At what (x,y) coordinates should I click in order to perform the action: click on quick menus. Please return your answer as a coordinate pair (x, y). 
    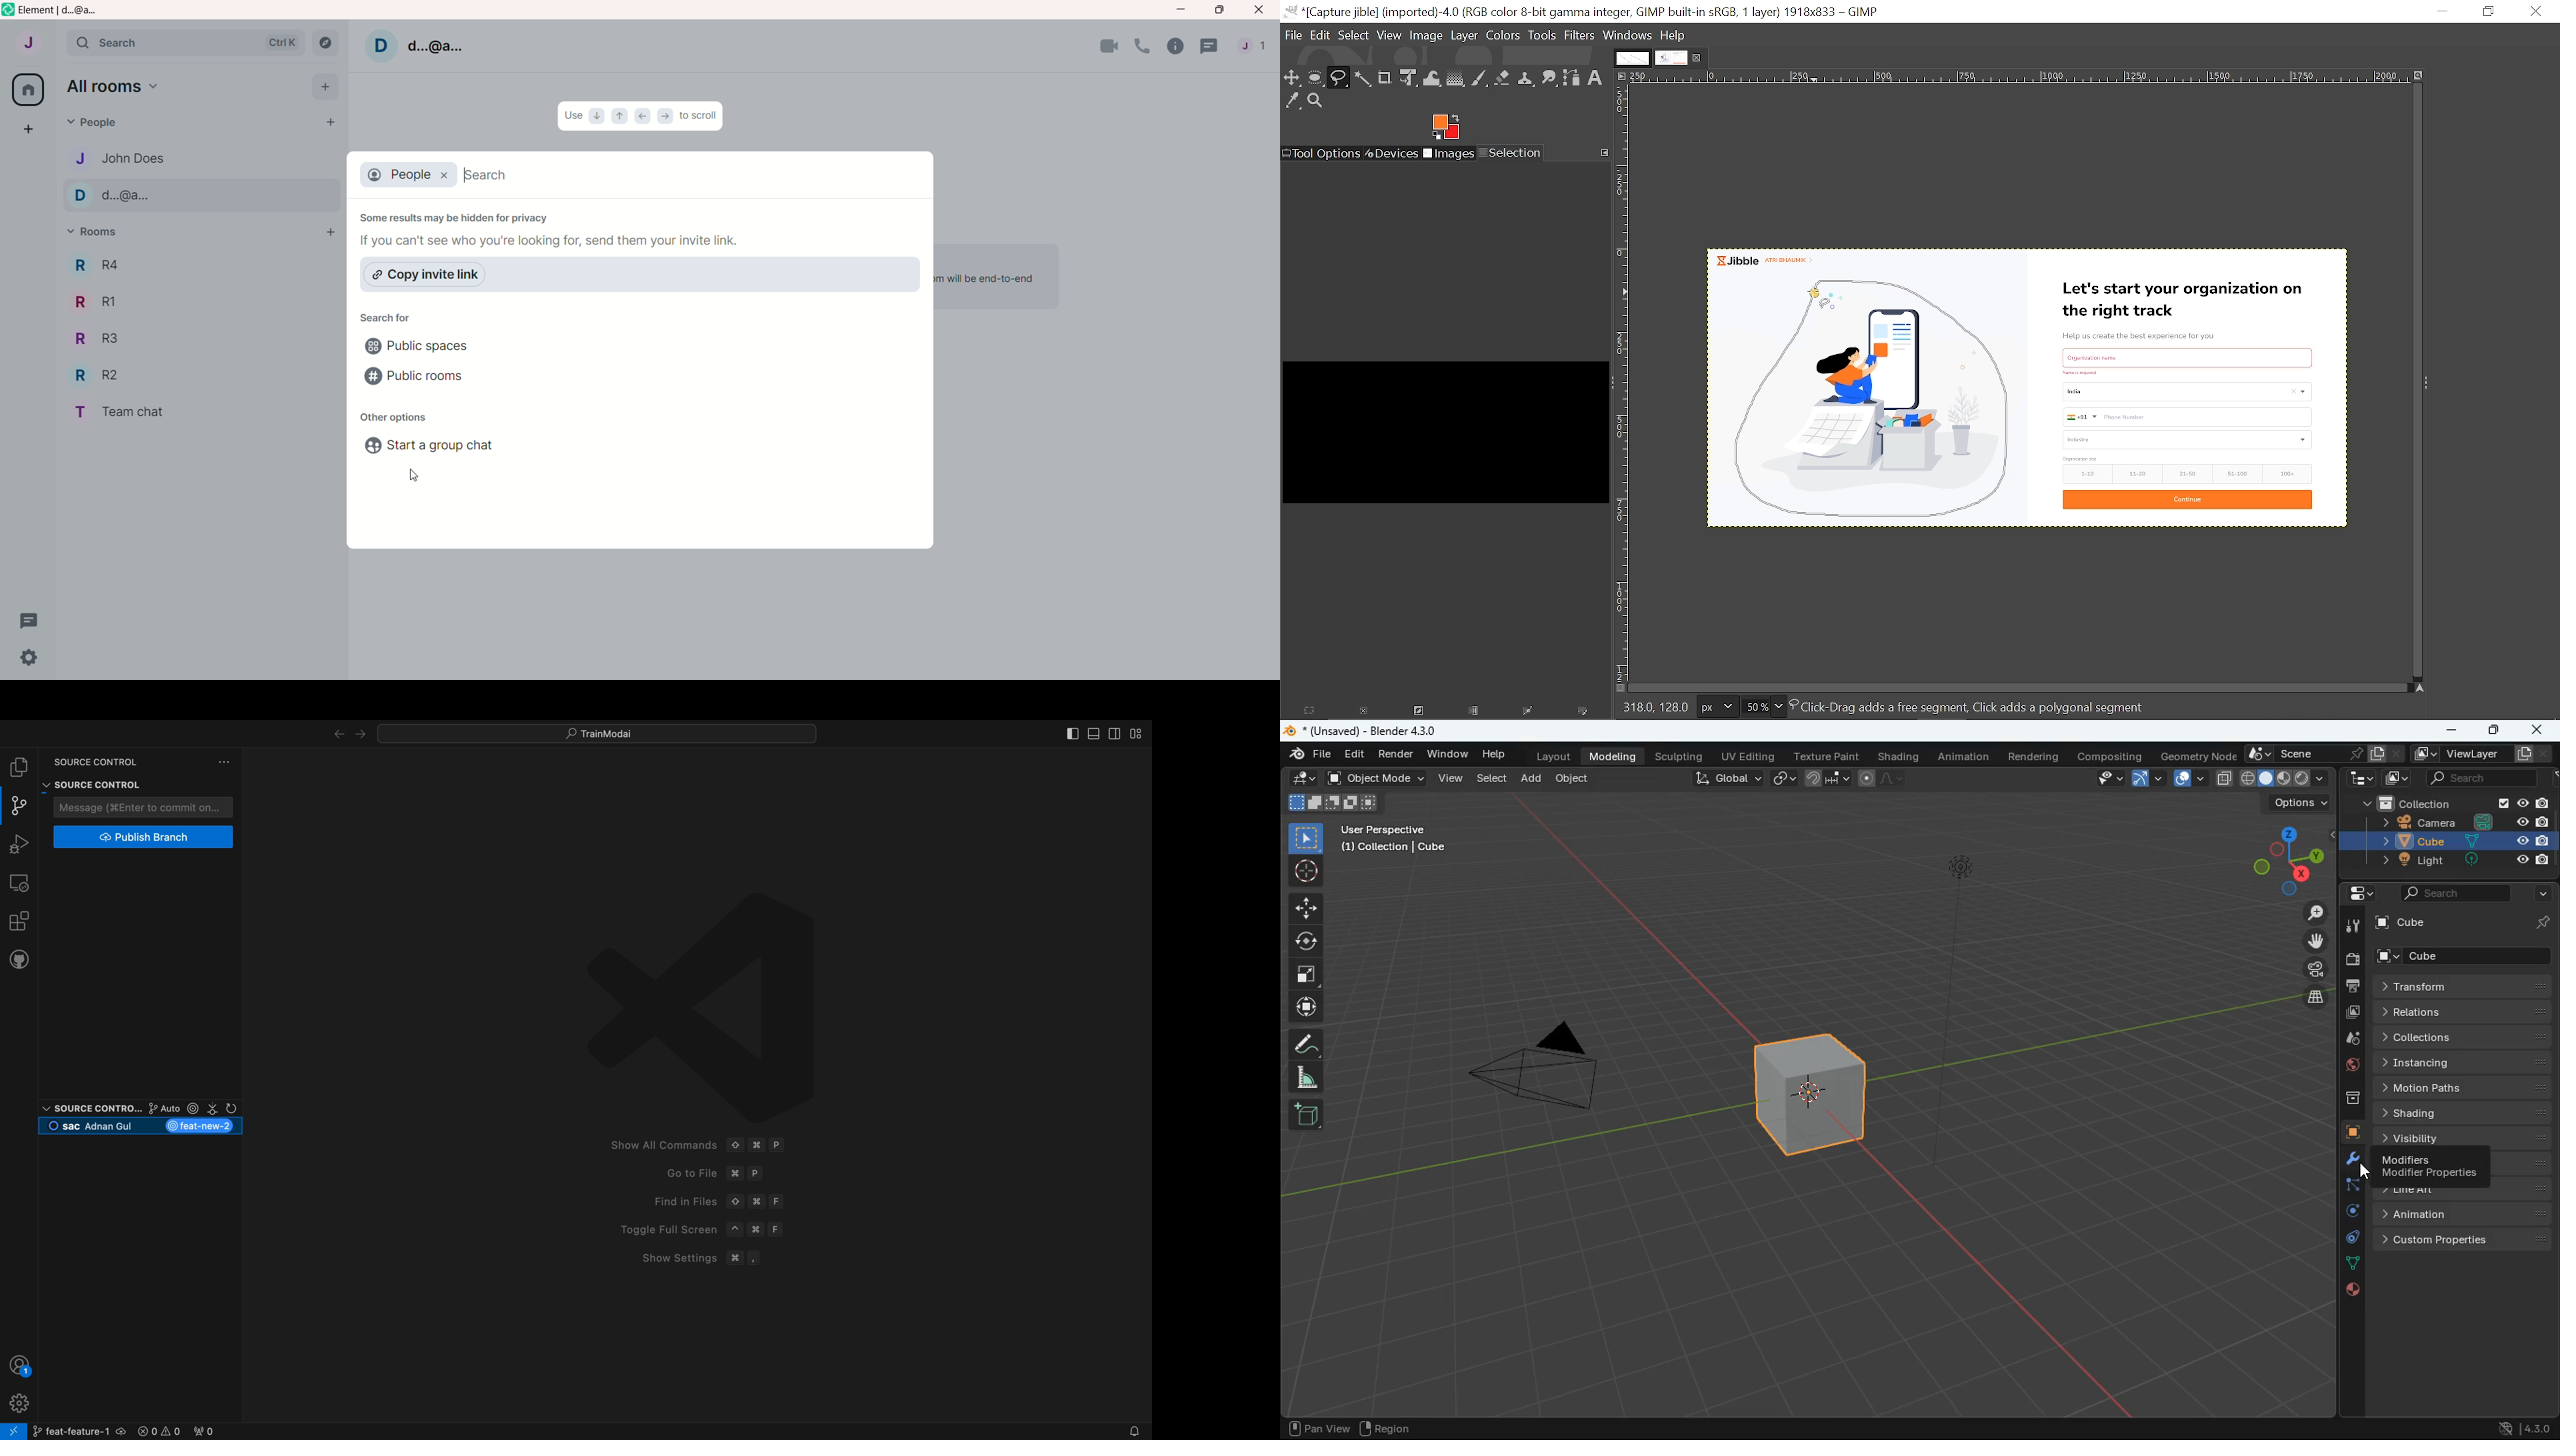
    Looking at the image, I should click on (599, 733).